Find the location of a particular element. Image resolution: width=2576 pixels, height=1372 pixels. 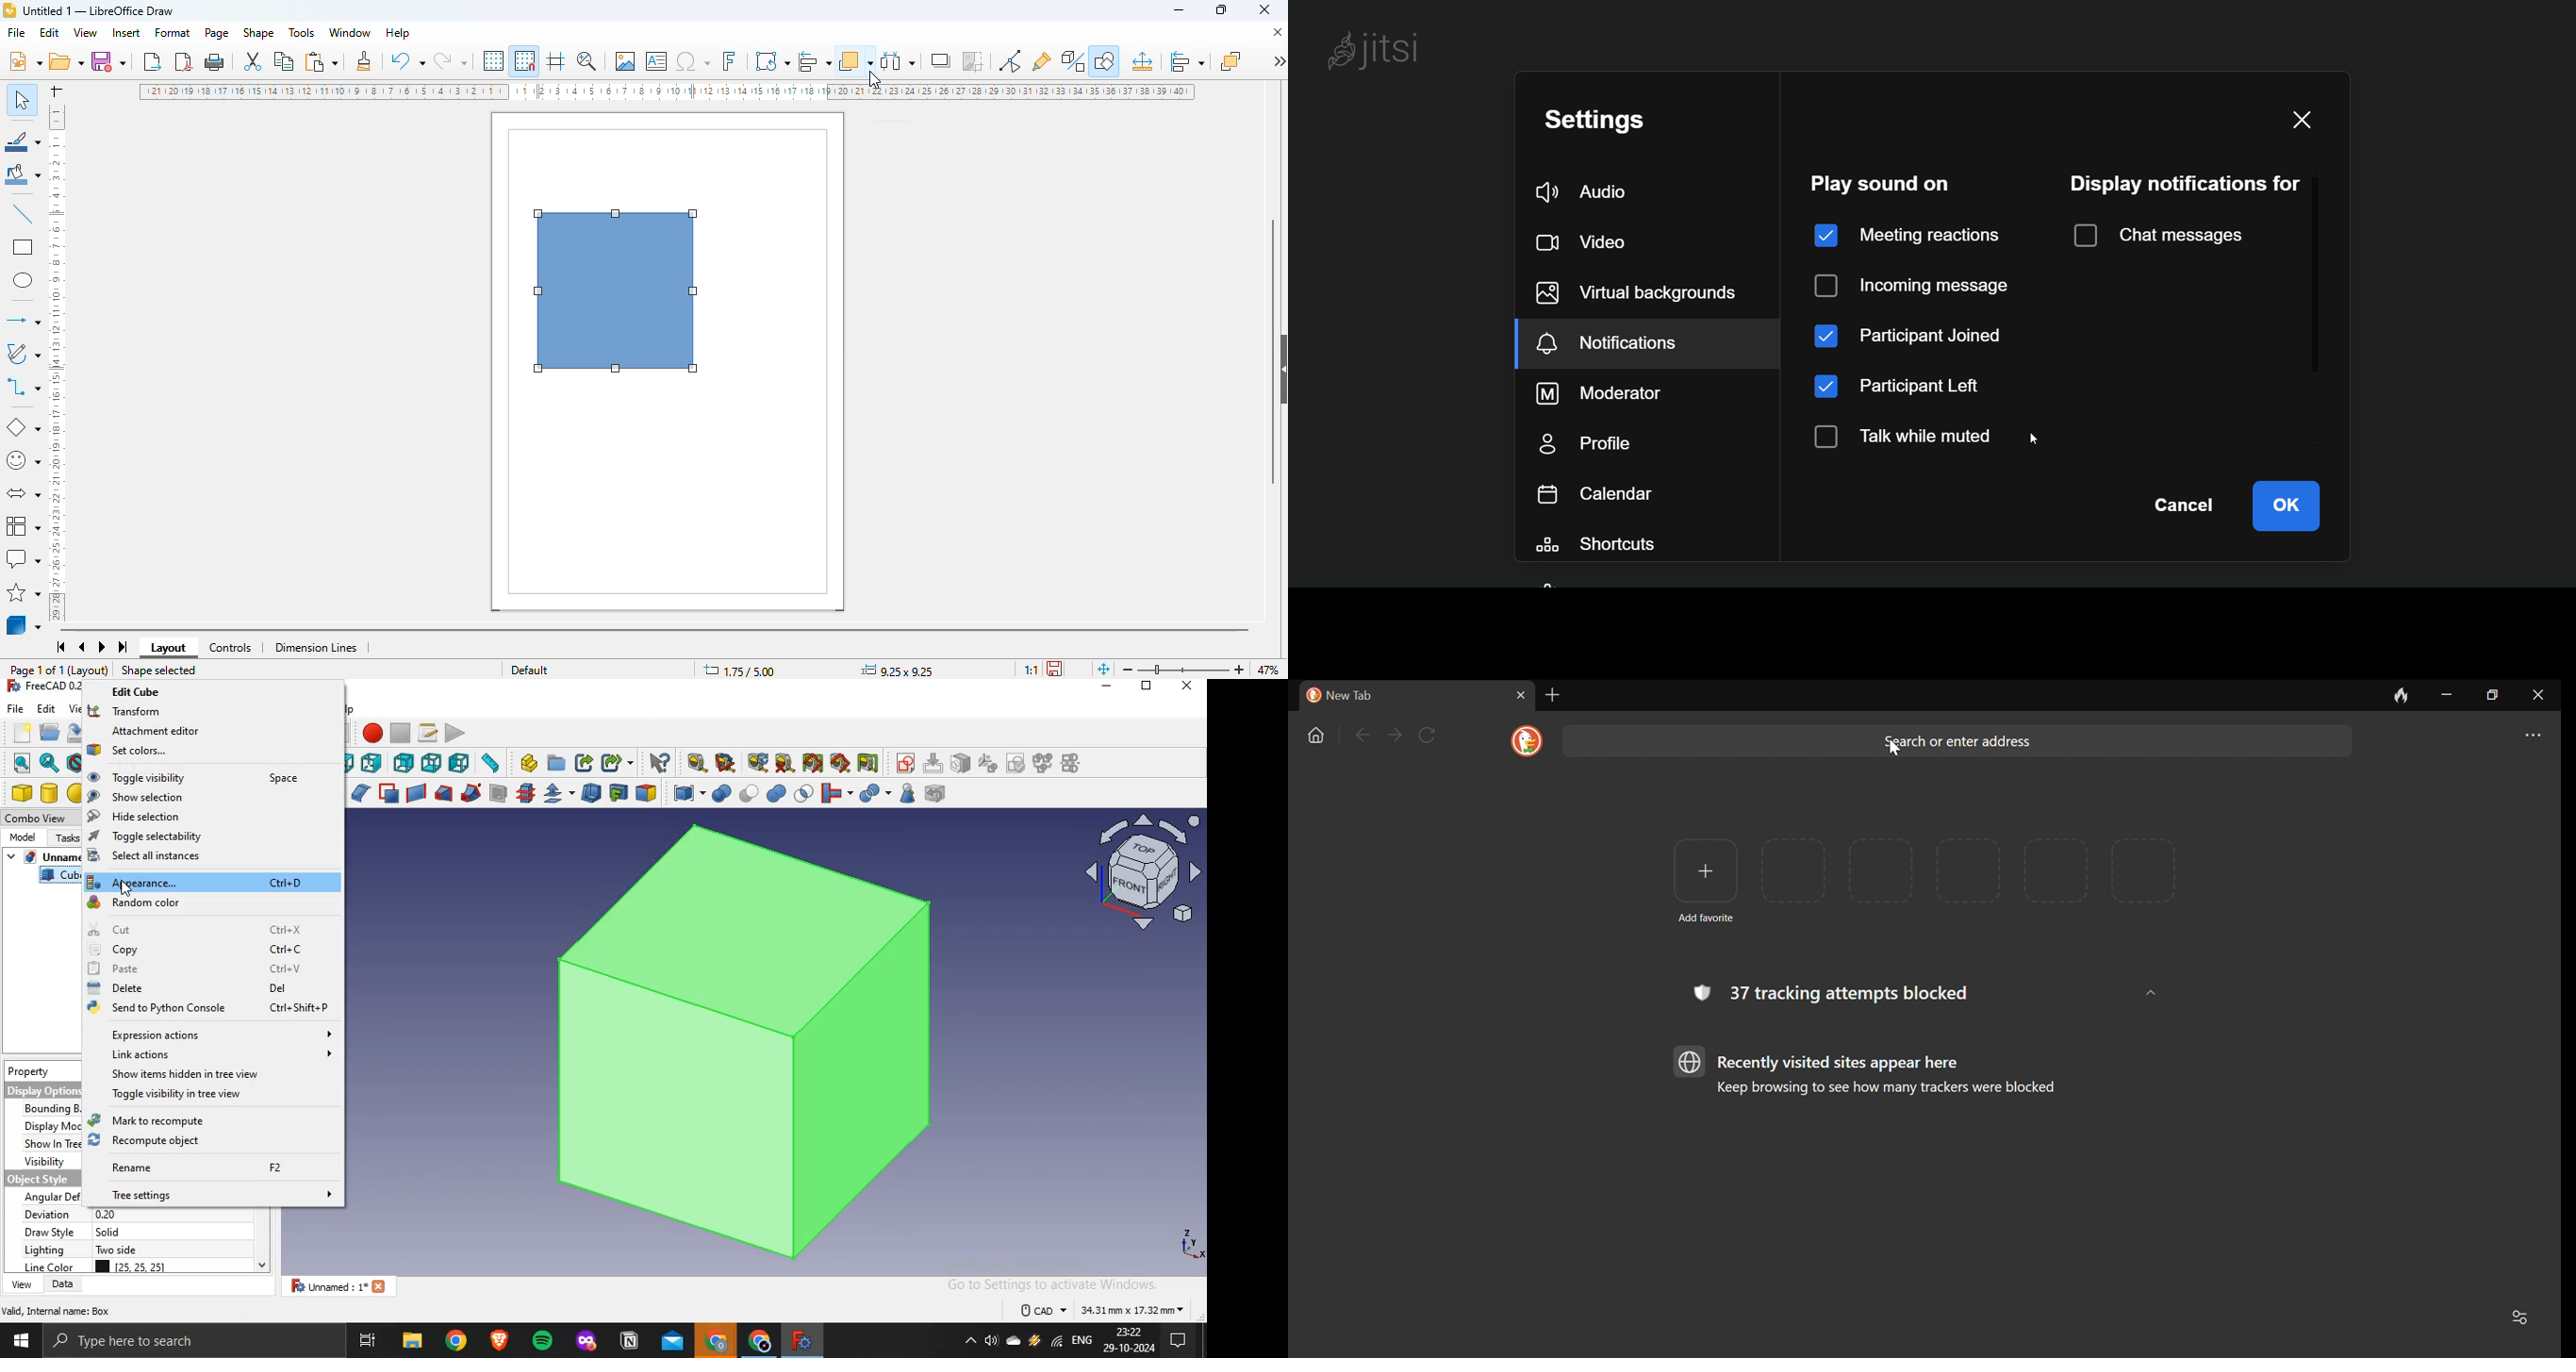

window is located at coordinates (350, 32).